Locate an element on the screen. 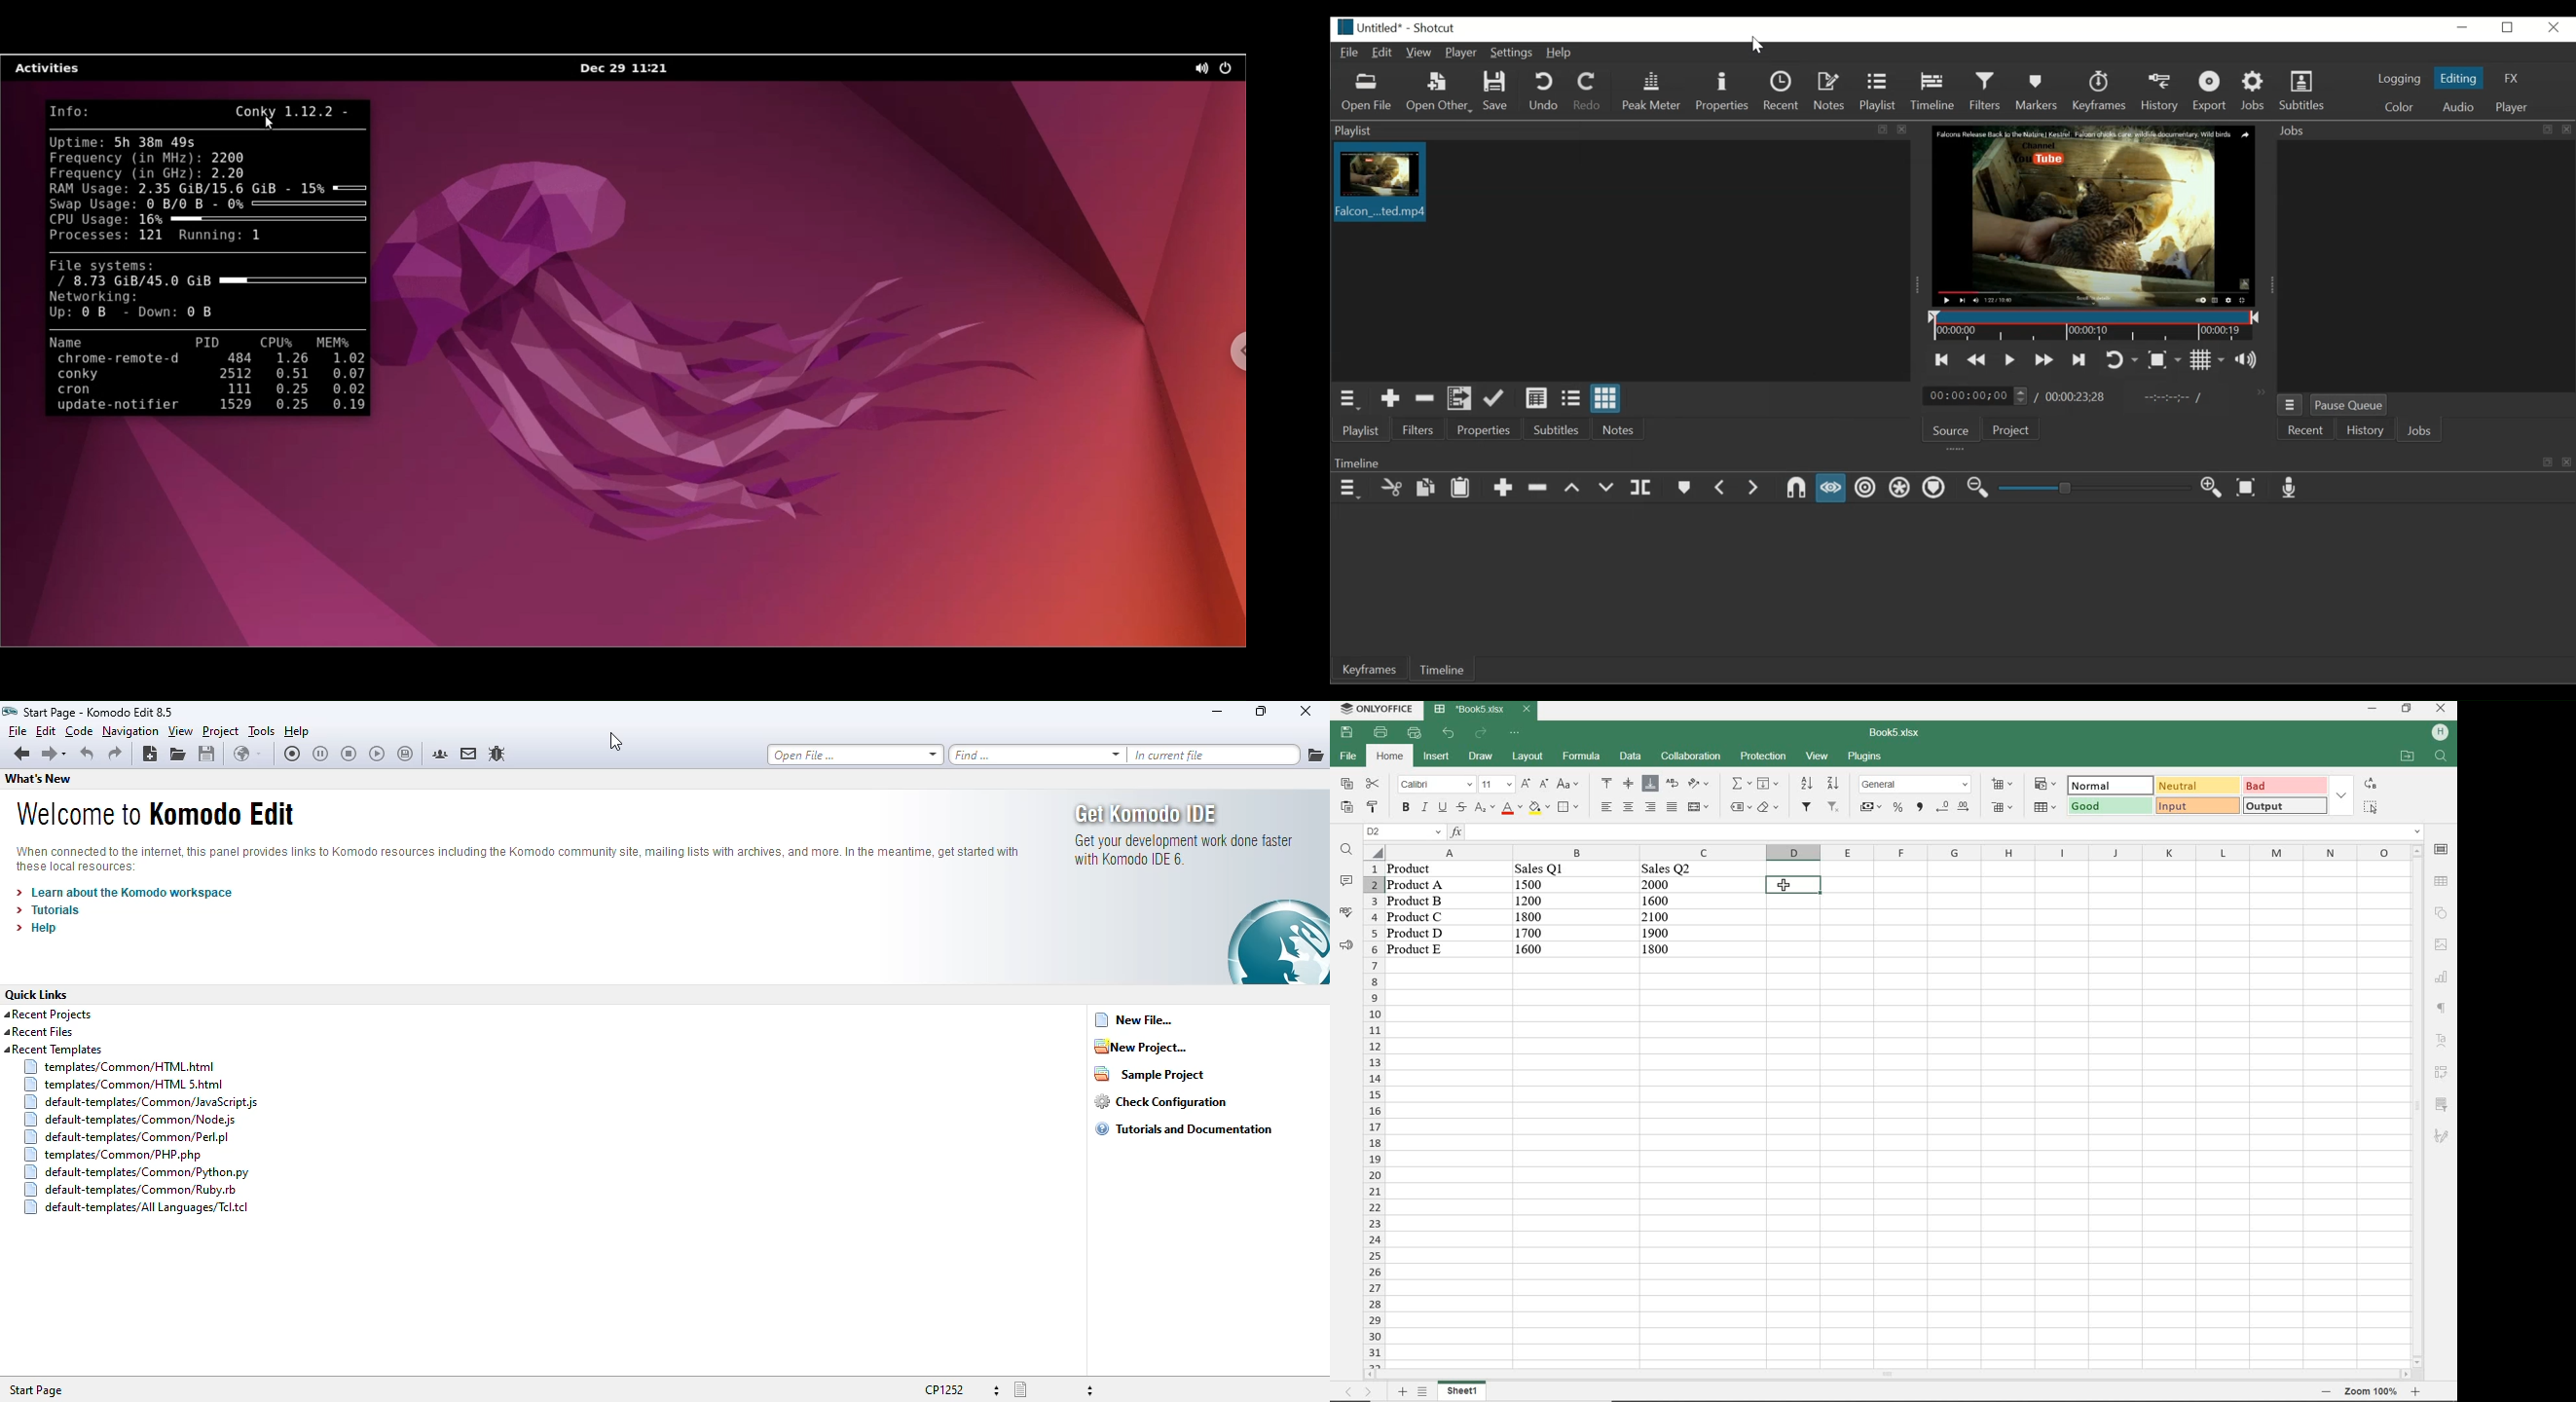 This screenshot has height=1428, width=2576. View as files is located at coordinates (1569, 398).